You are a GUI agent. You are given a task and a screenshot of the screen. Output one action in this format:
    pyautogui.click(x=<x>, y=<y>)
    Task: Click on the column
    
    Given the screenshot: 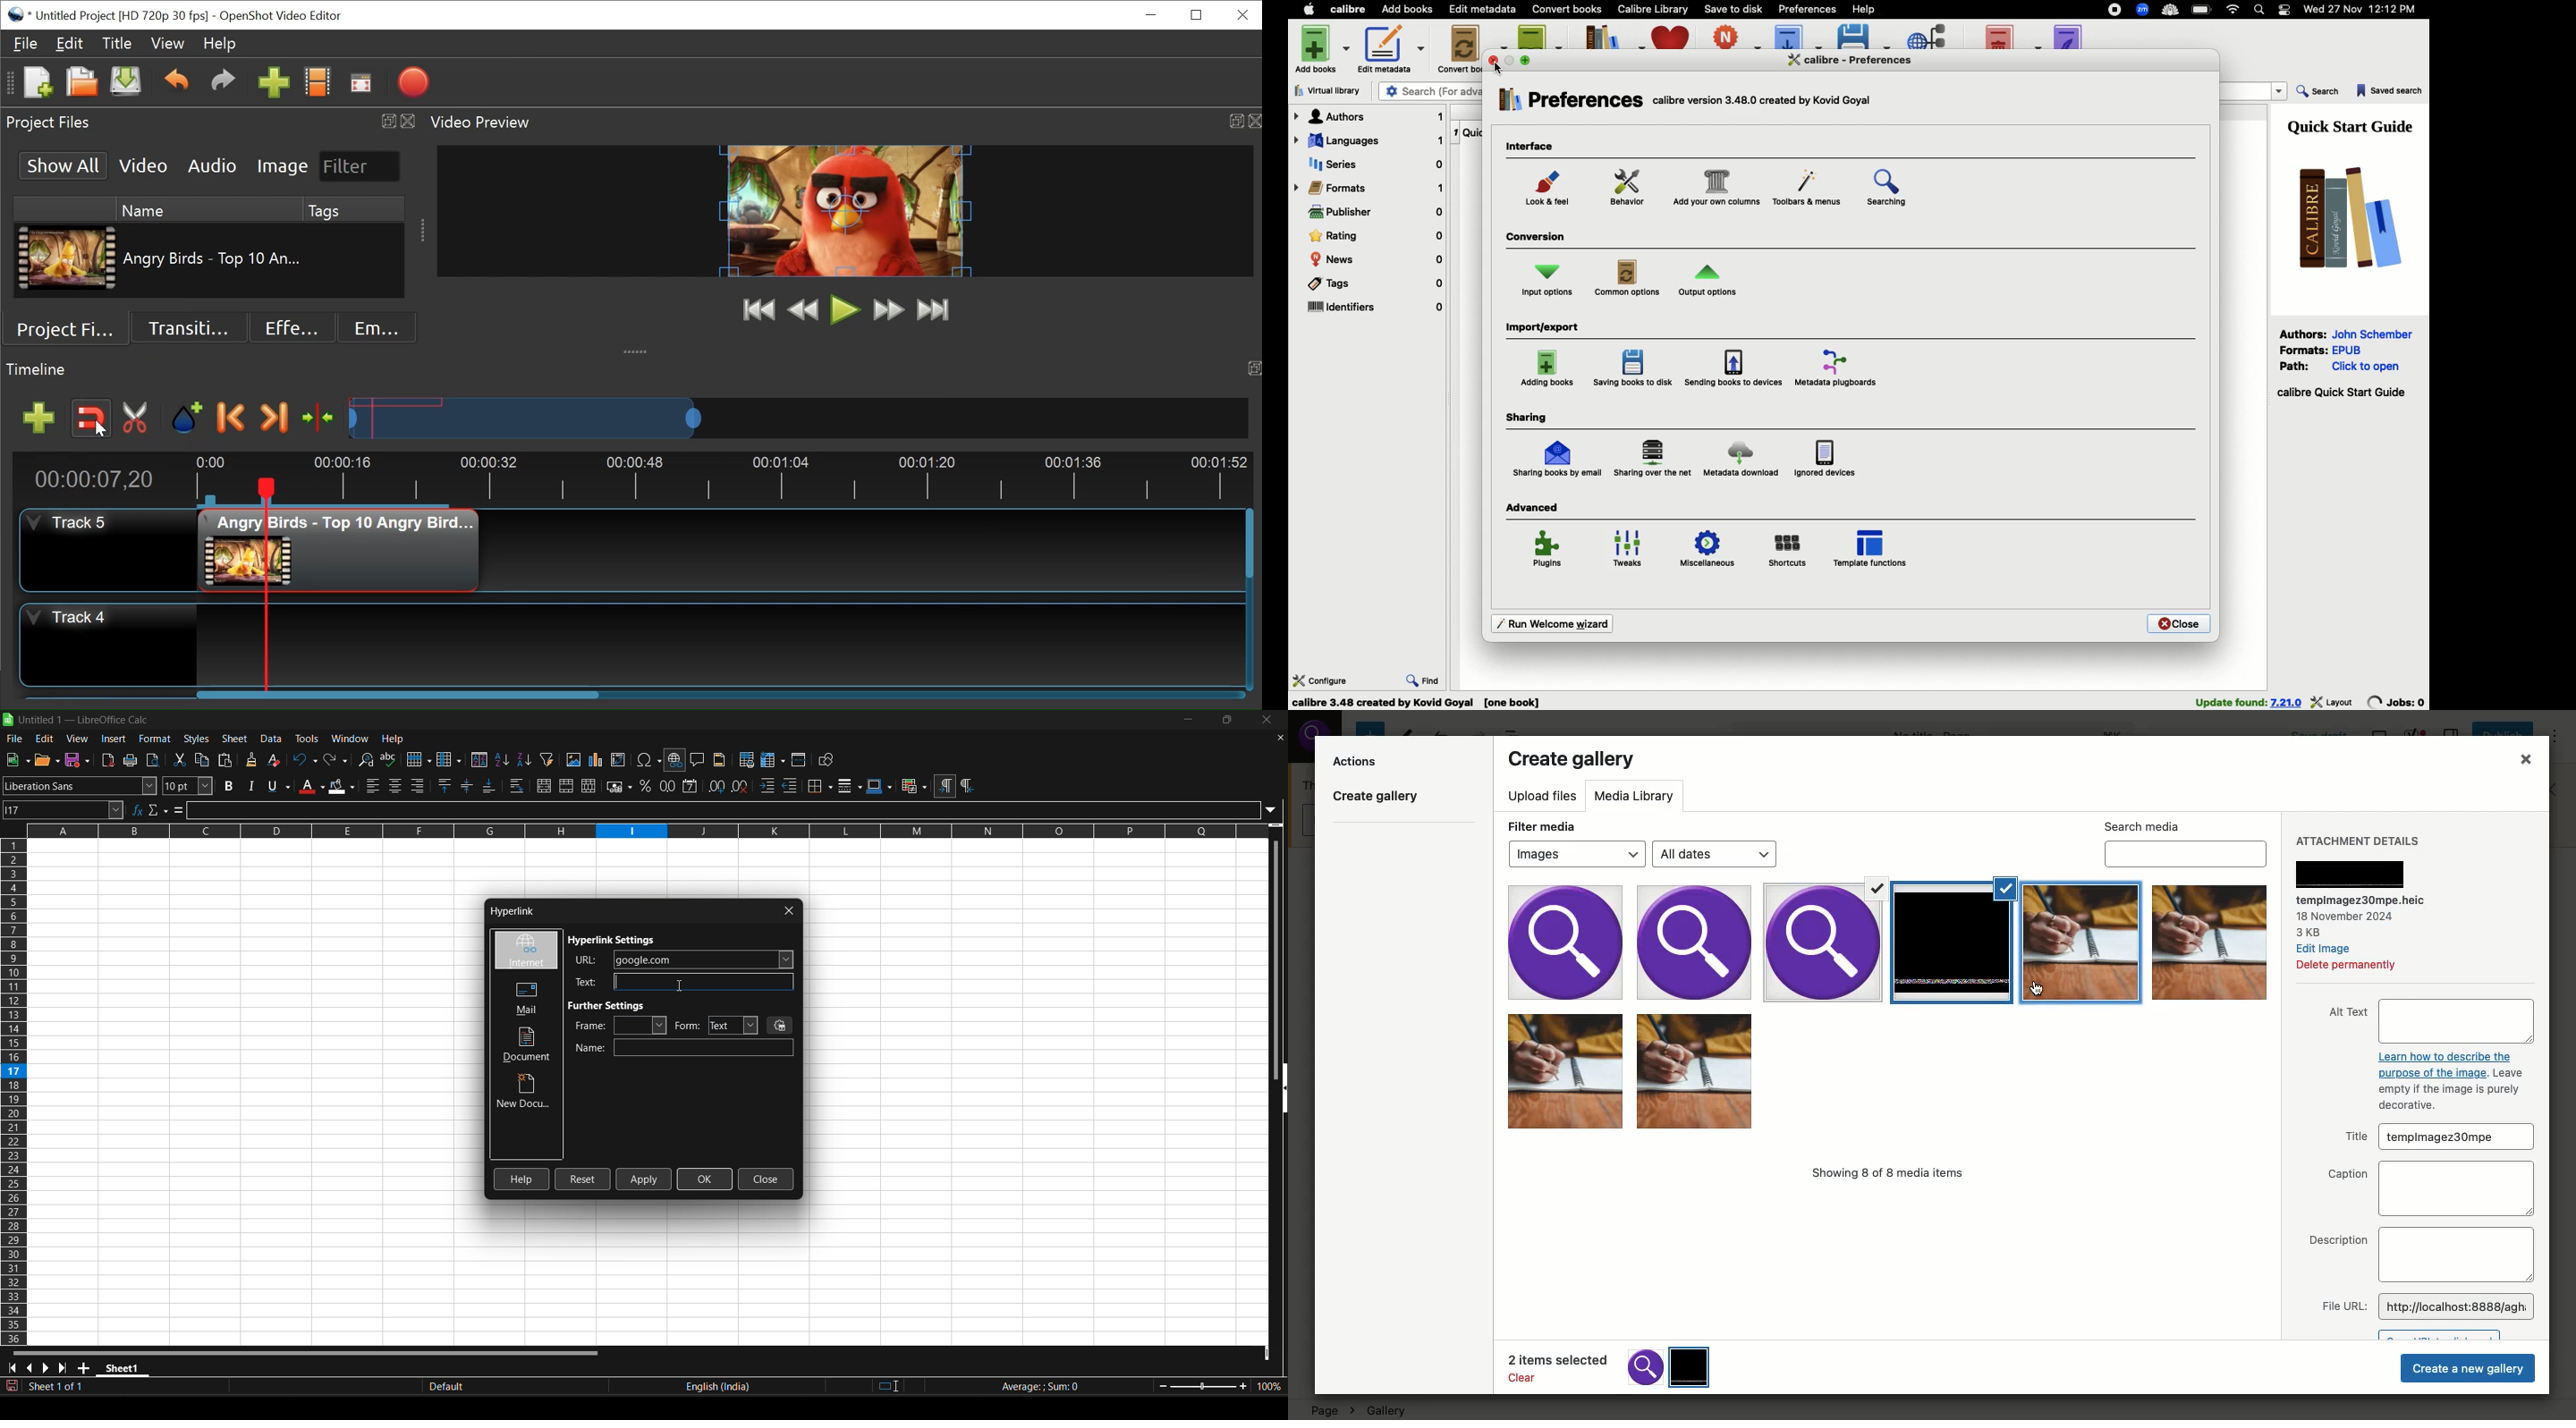 What is the action you would take?
    pyautogui.click(x=451, y=758)
    